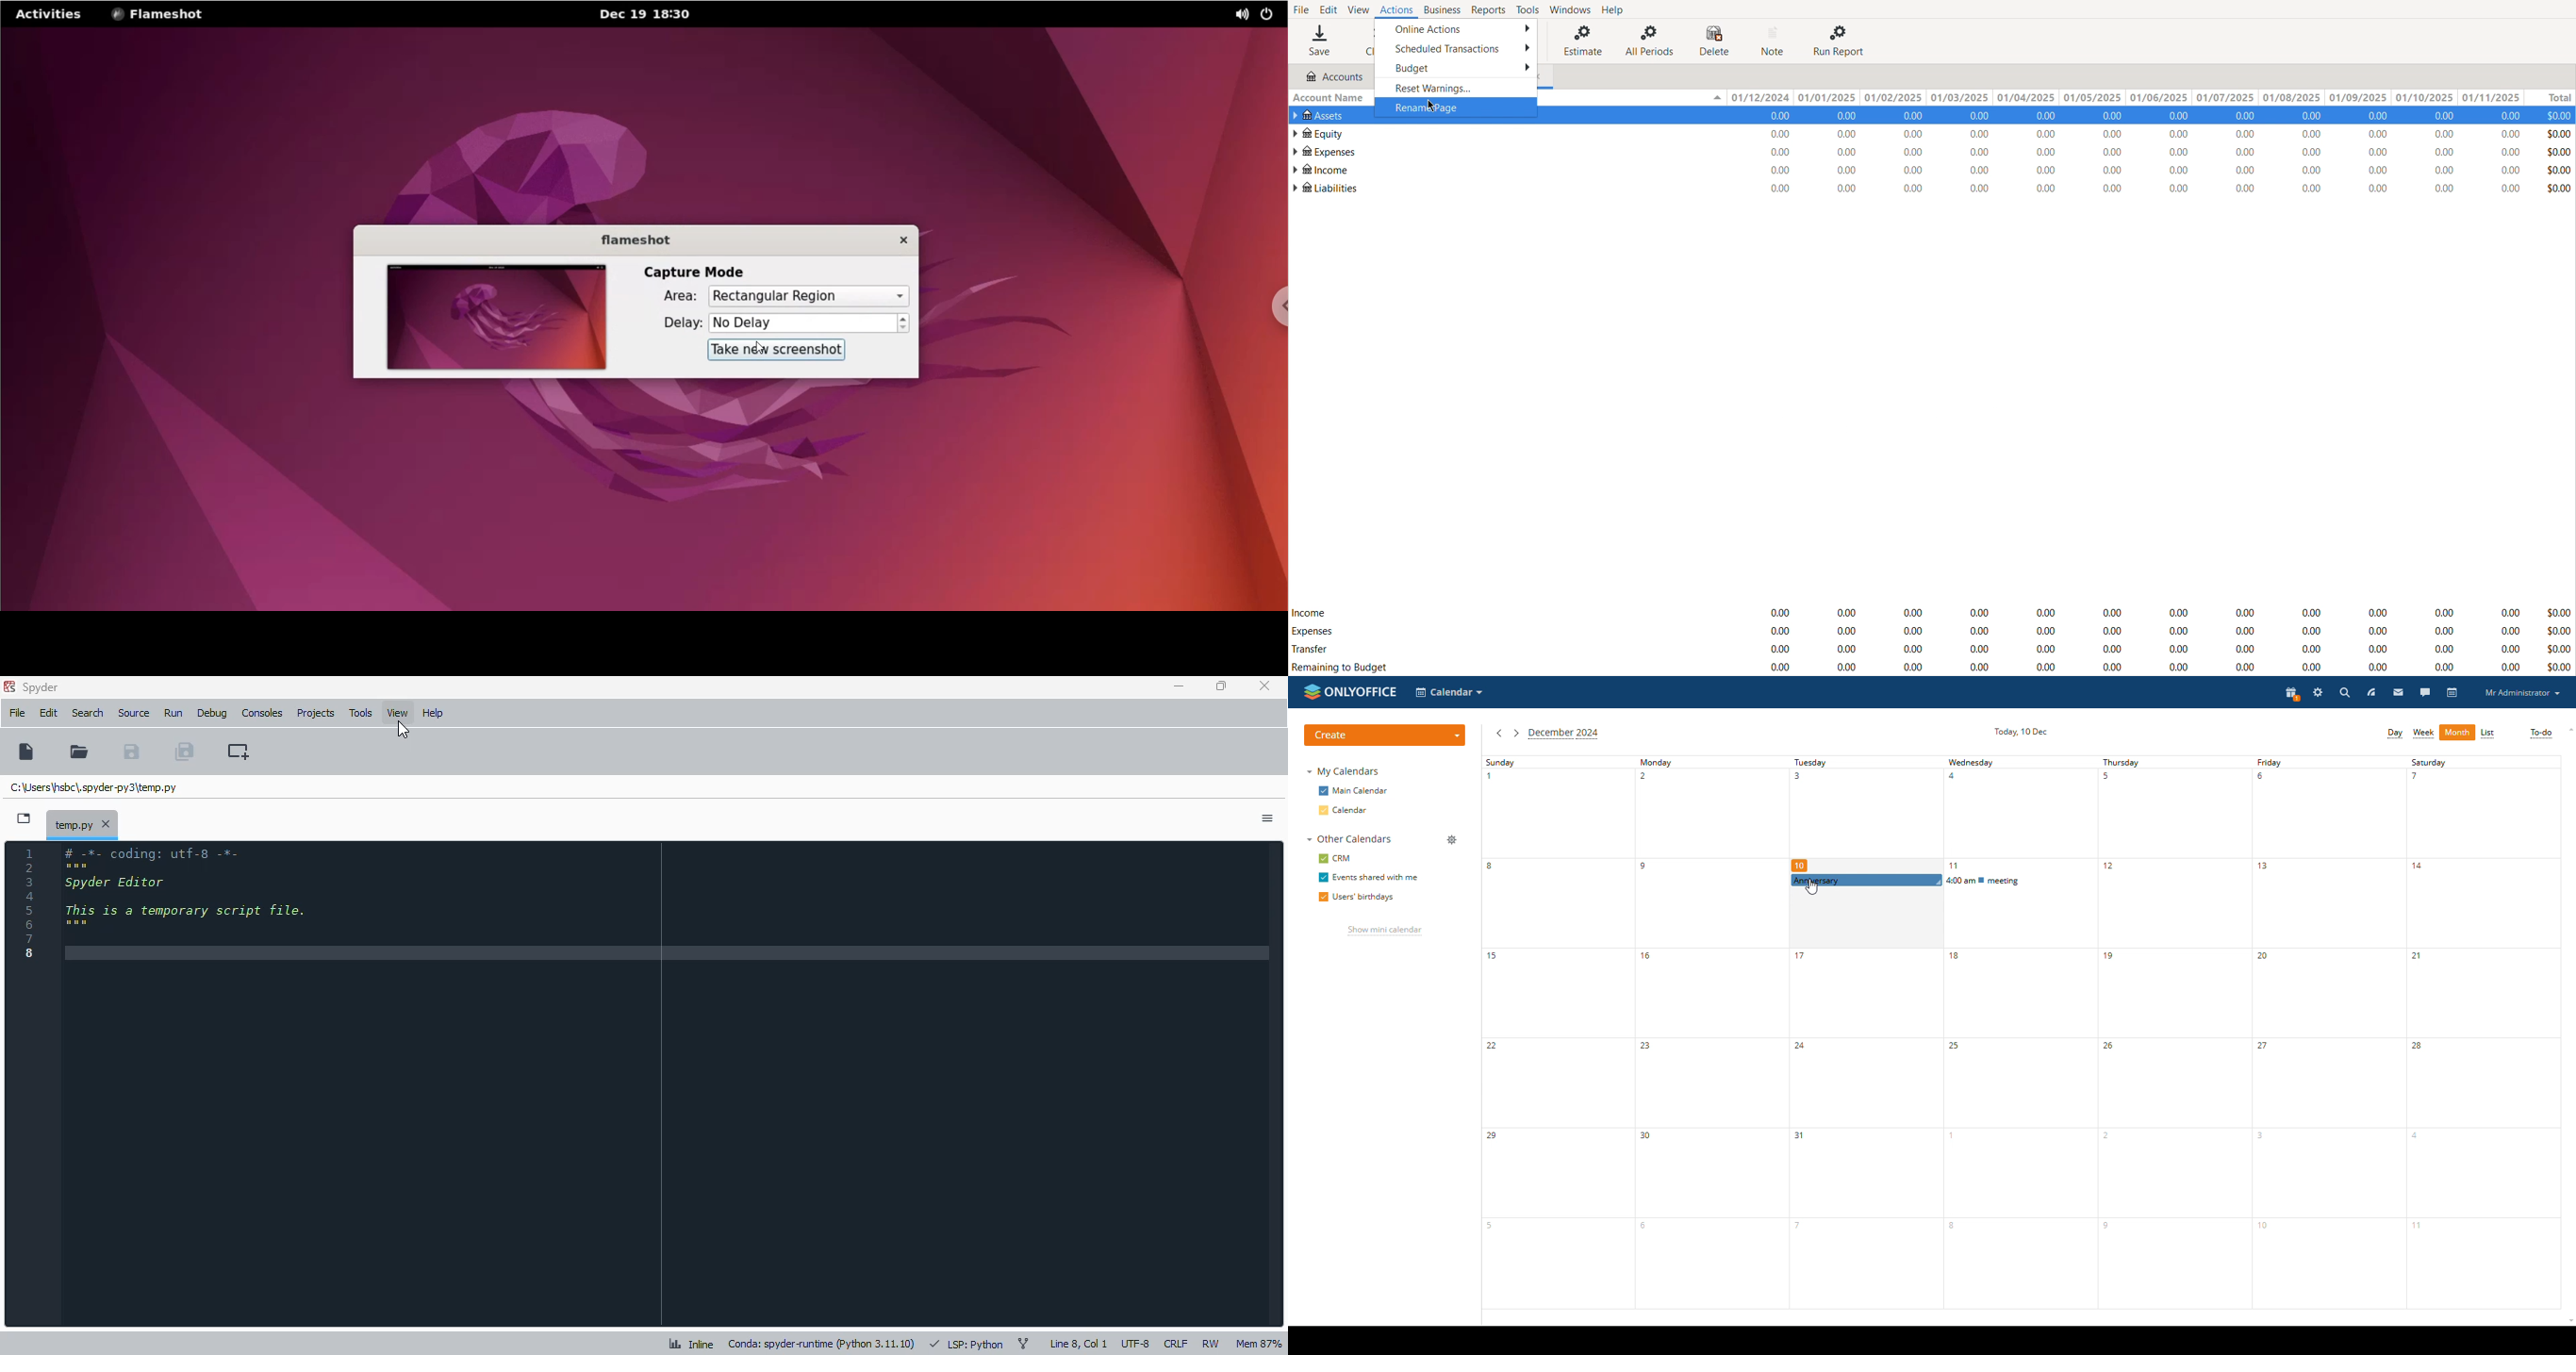 The width and height of the screenshot is (2576, 1372). What do you see at coordinates (2166, 637) in the screenshot?
I see `Values` at bounding box center [2166, 637].